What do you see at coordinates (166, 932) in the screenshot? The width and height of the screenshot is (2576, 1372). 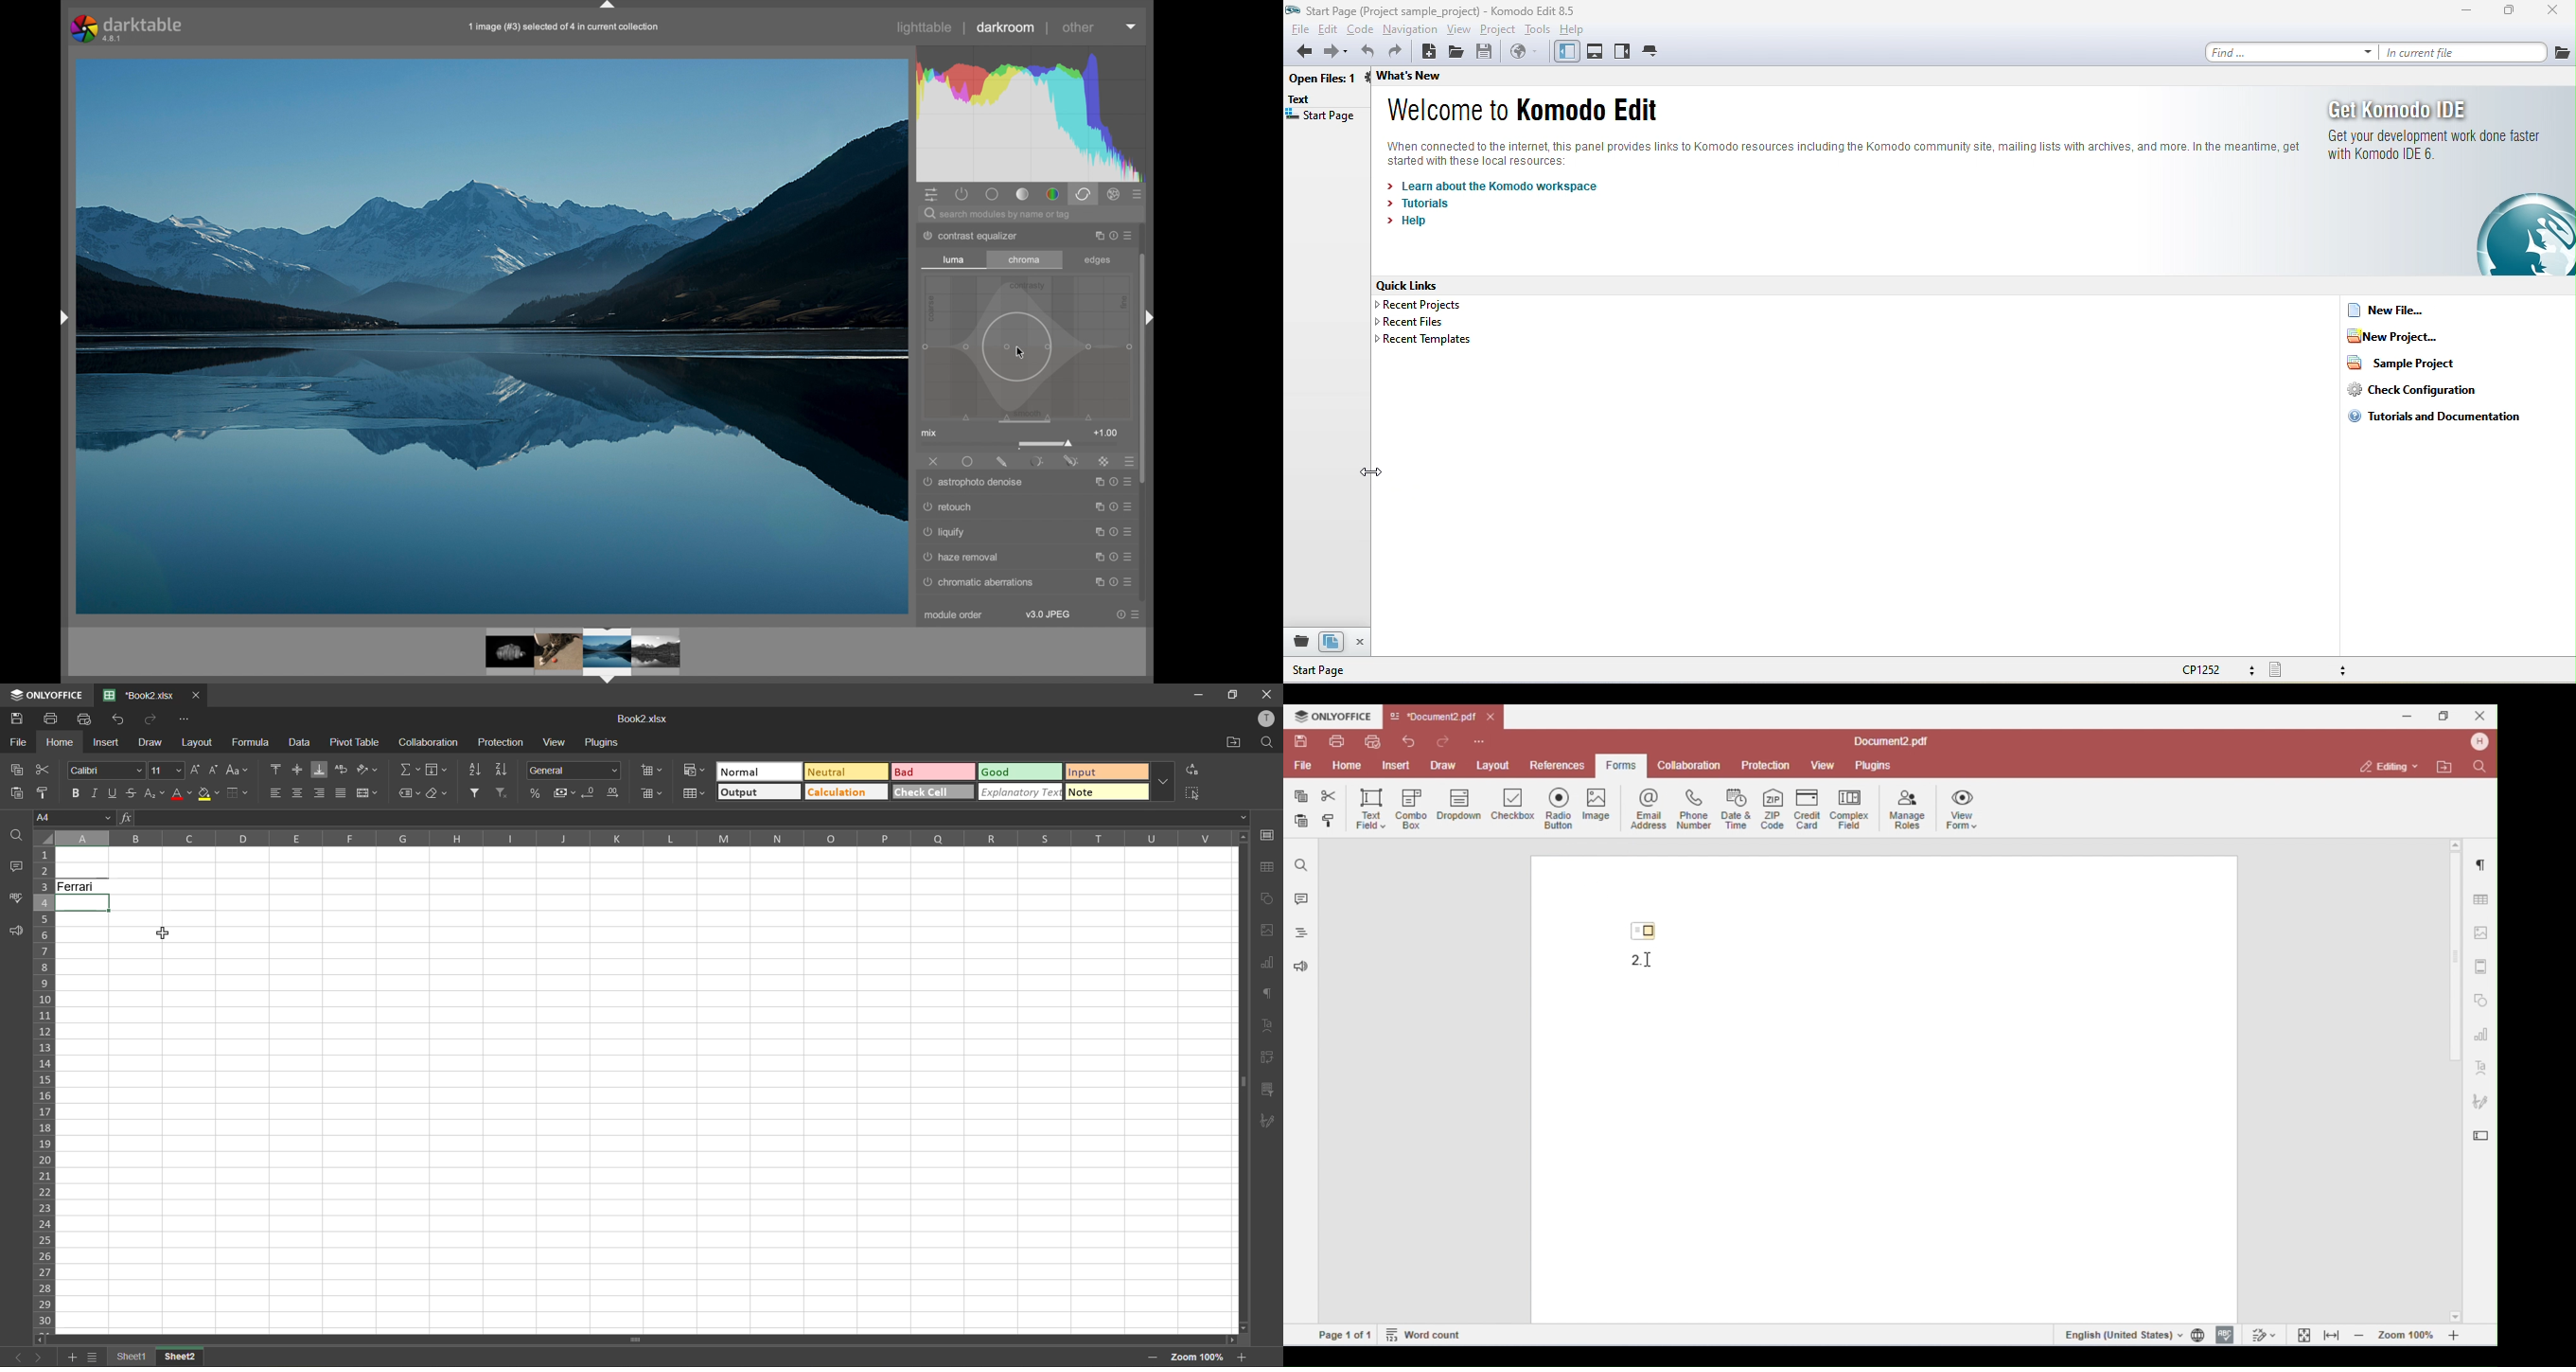 I see `cursor` at bounding box center [166, 932].